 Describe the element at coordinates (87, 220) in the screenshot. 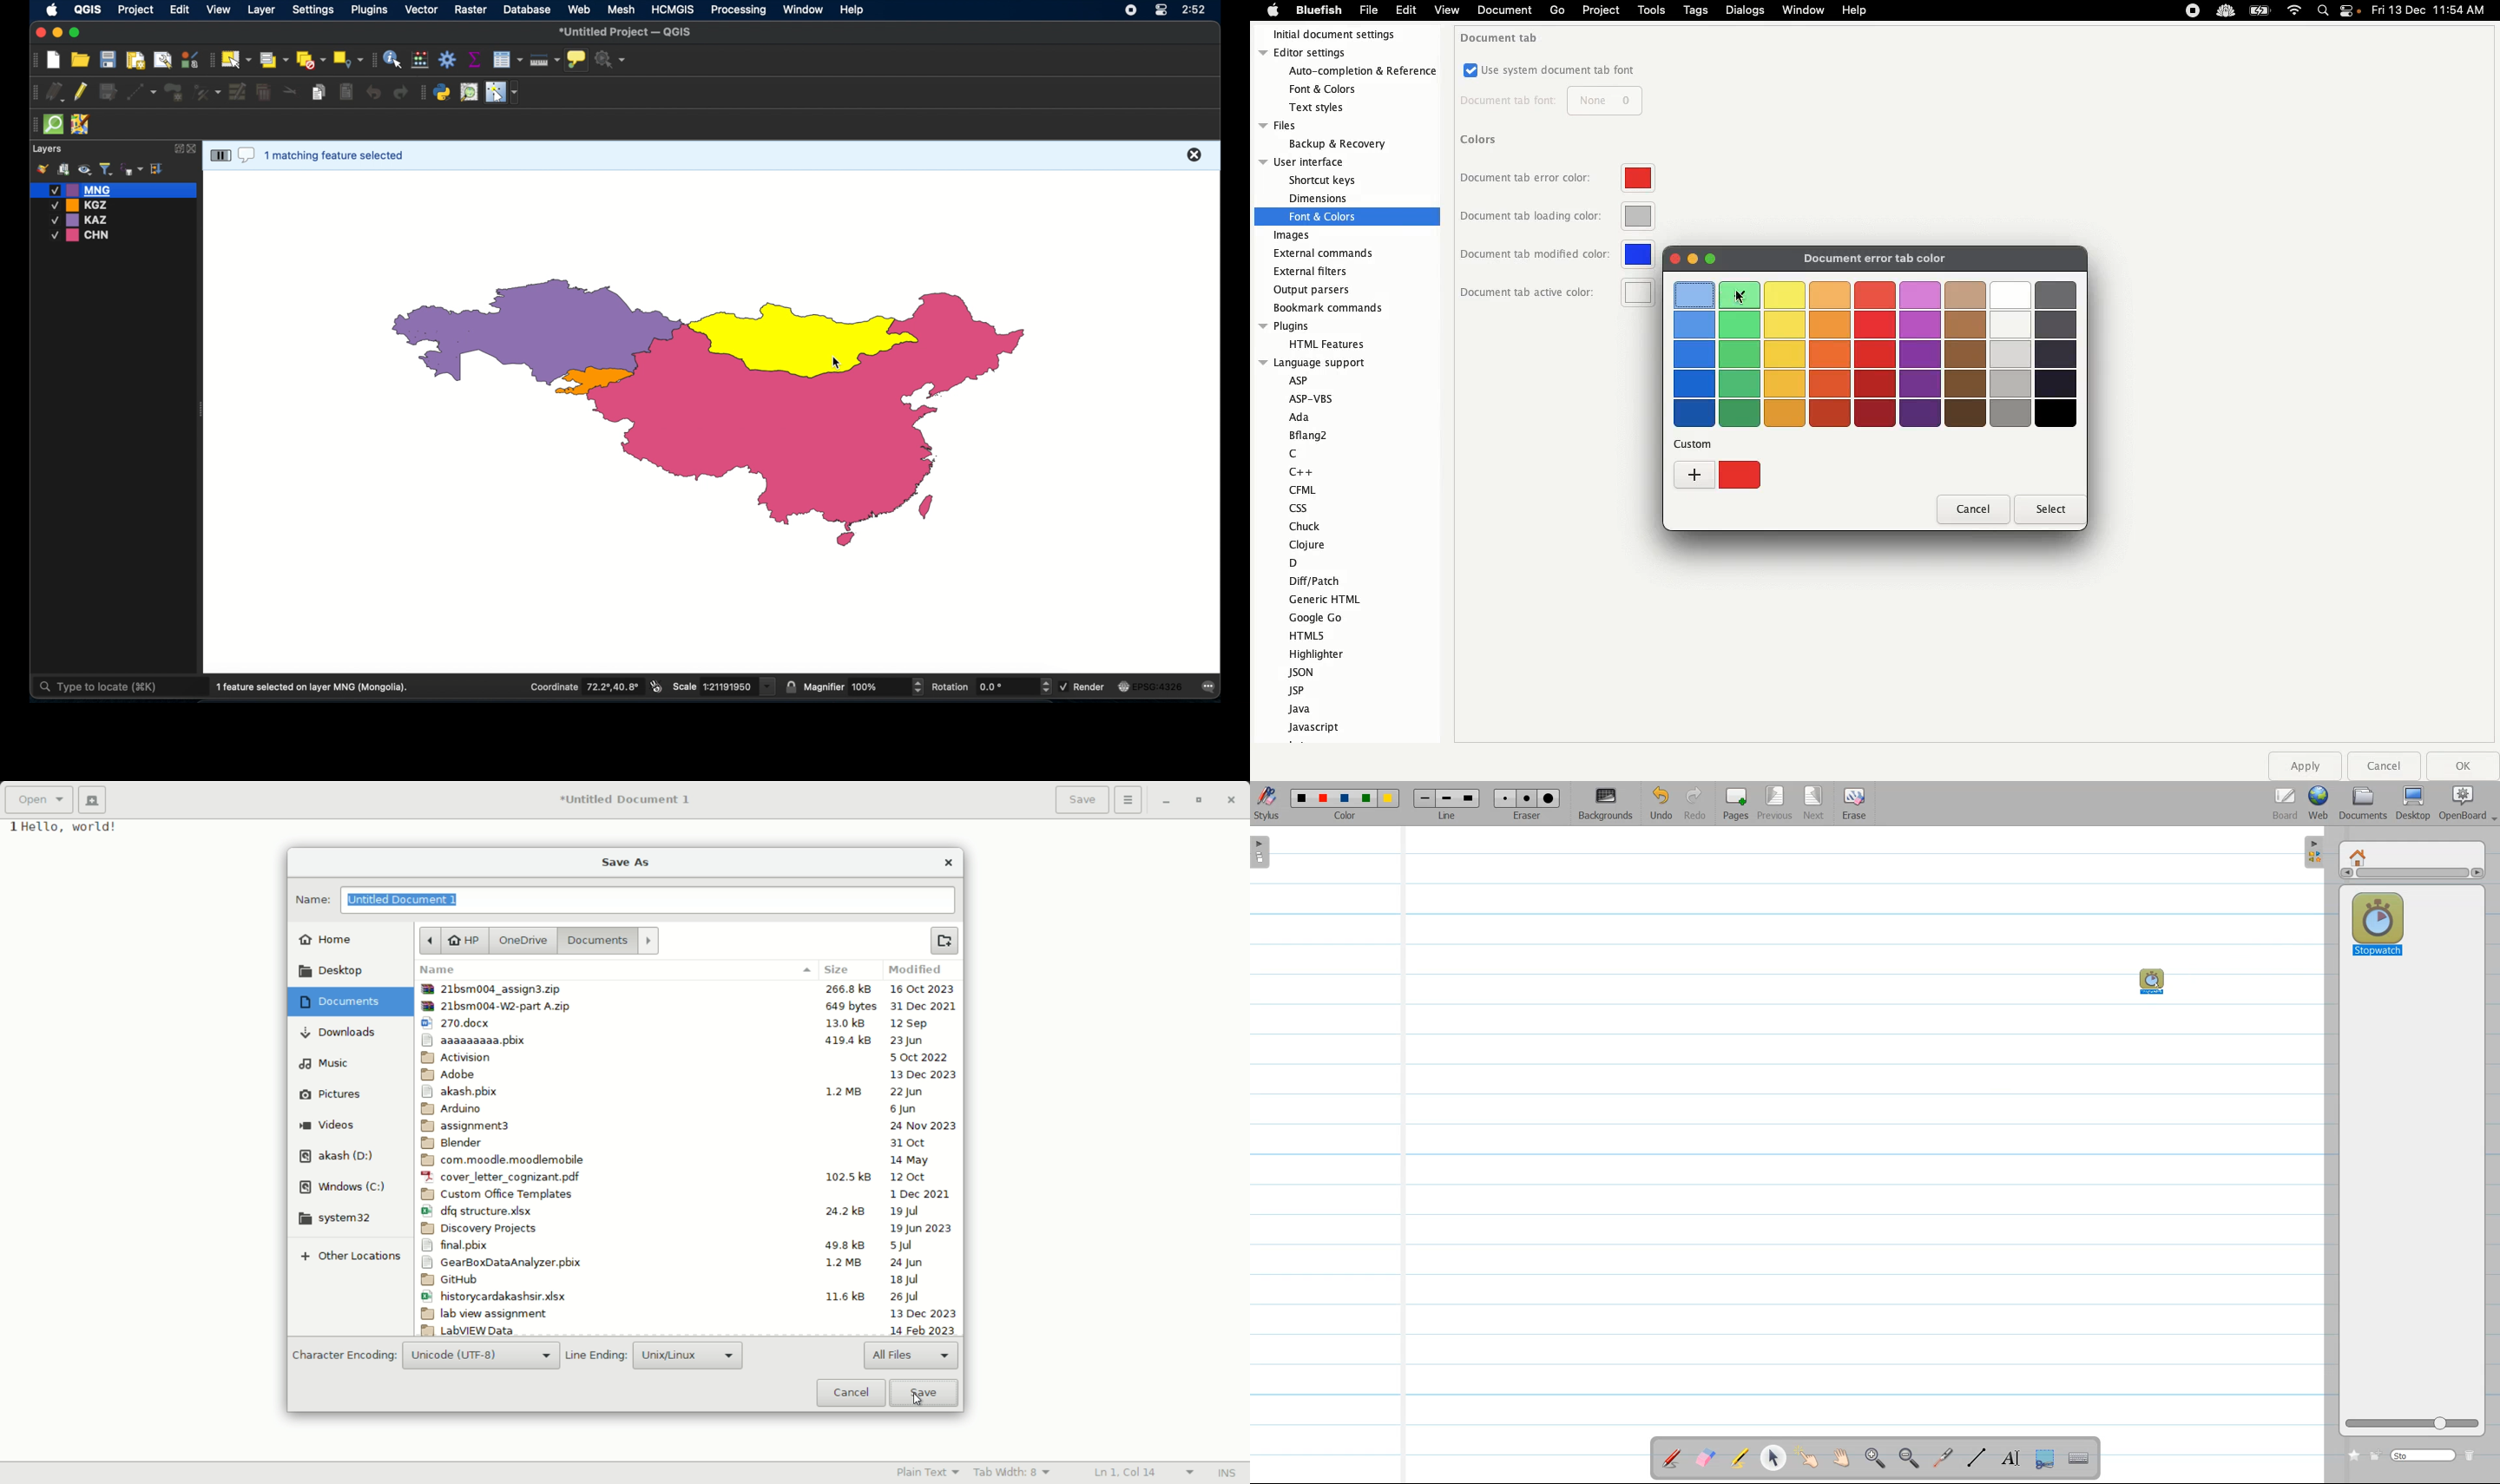

I see `KAZ` at that location.